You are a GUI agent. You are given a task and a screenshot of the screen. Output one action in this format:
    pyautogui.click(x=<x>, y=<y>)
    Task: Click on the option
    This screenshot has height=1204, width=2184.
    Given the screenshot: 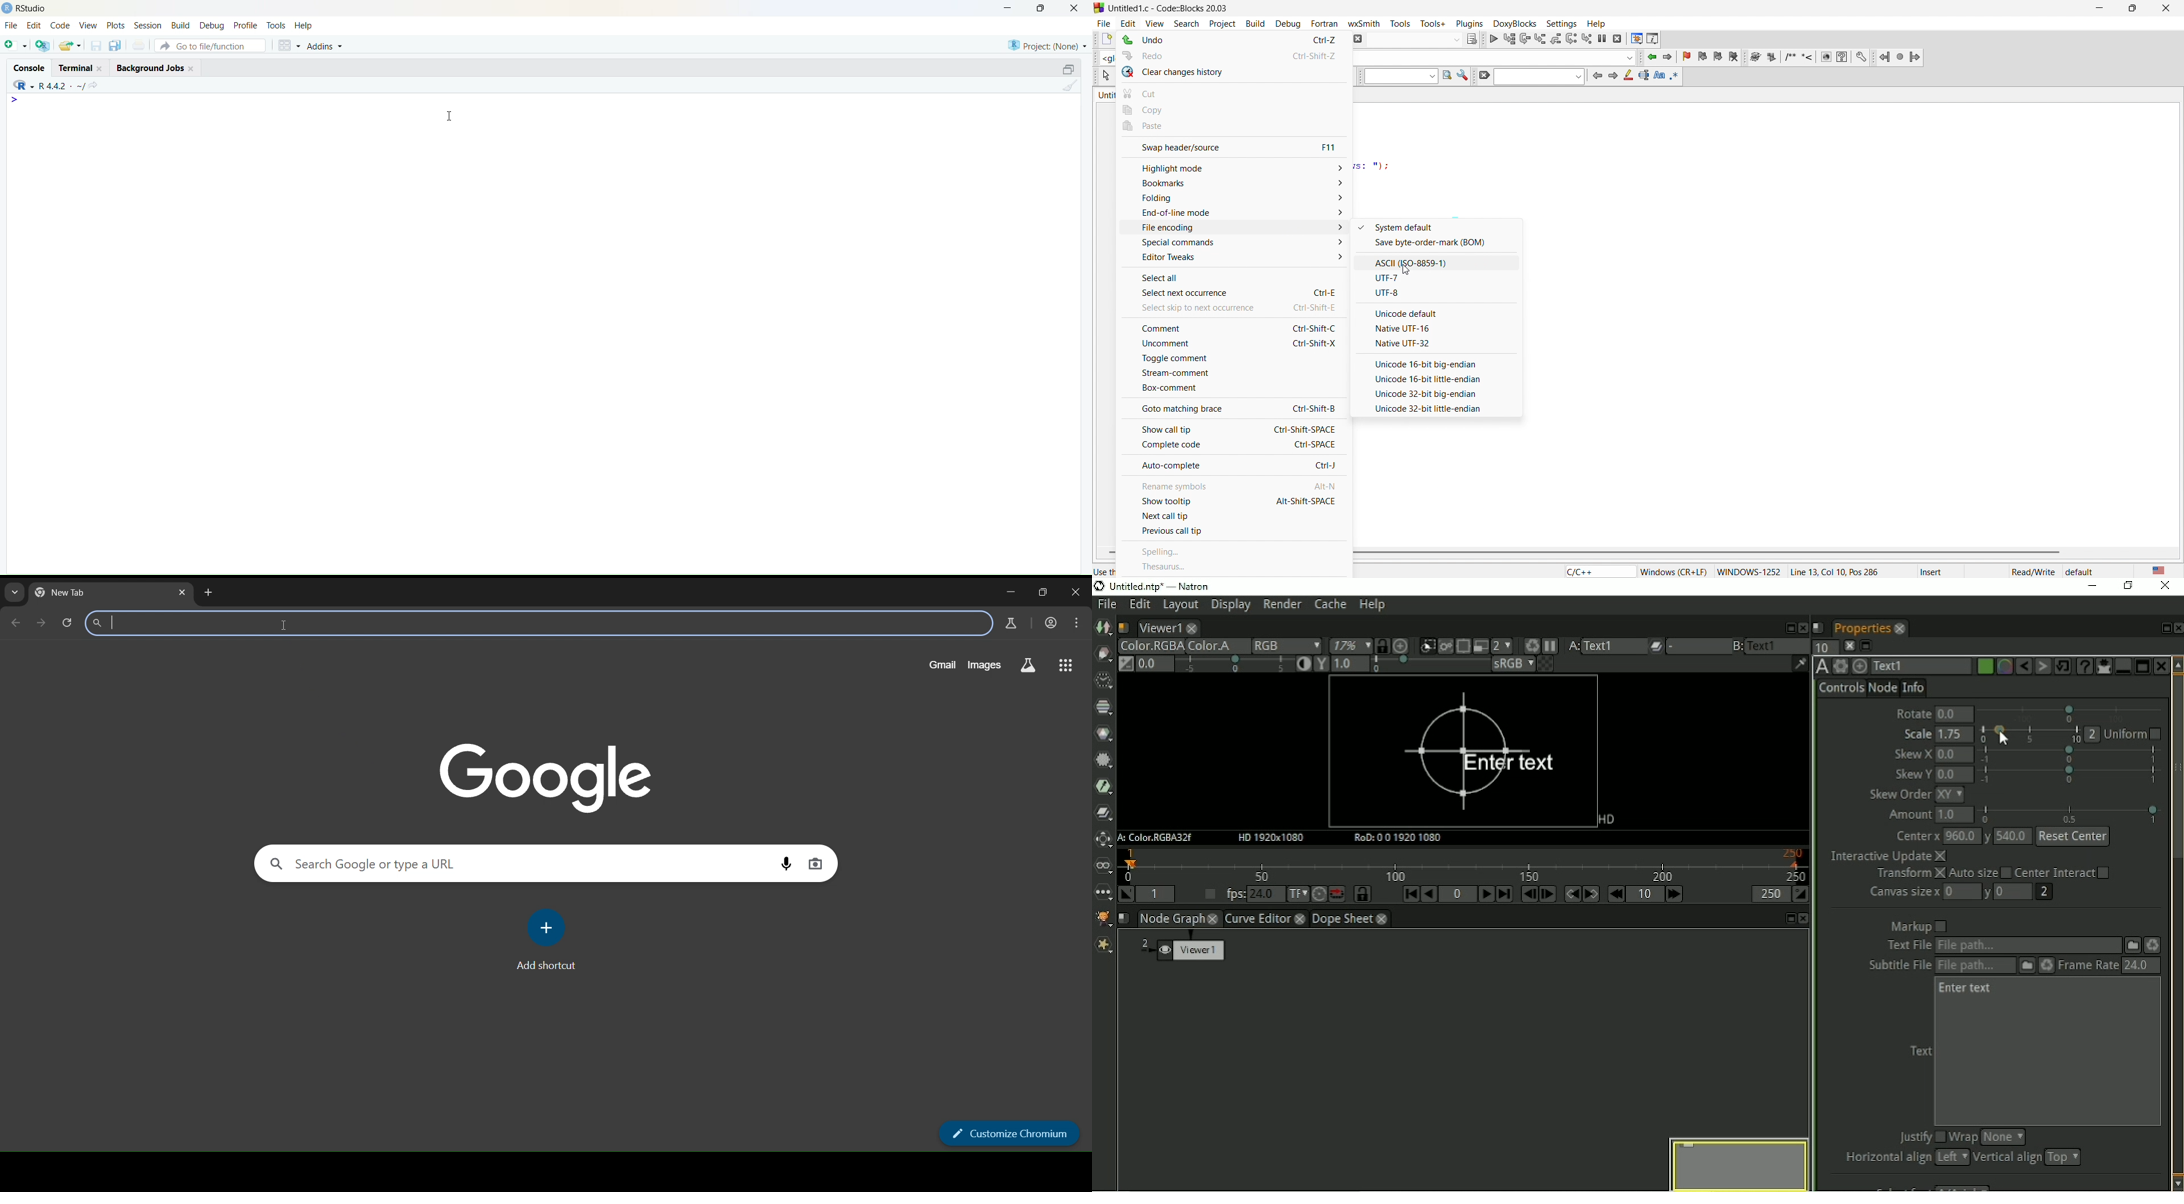 What is the action you would take?
    pyautogui.click(x=1441, y=410)
    